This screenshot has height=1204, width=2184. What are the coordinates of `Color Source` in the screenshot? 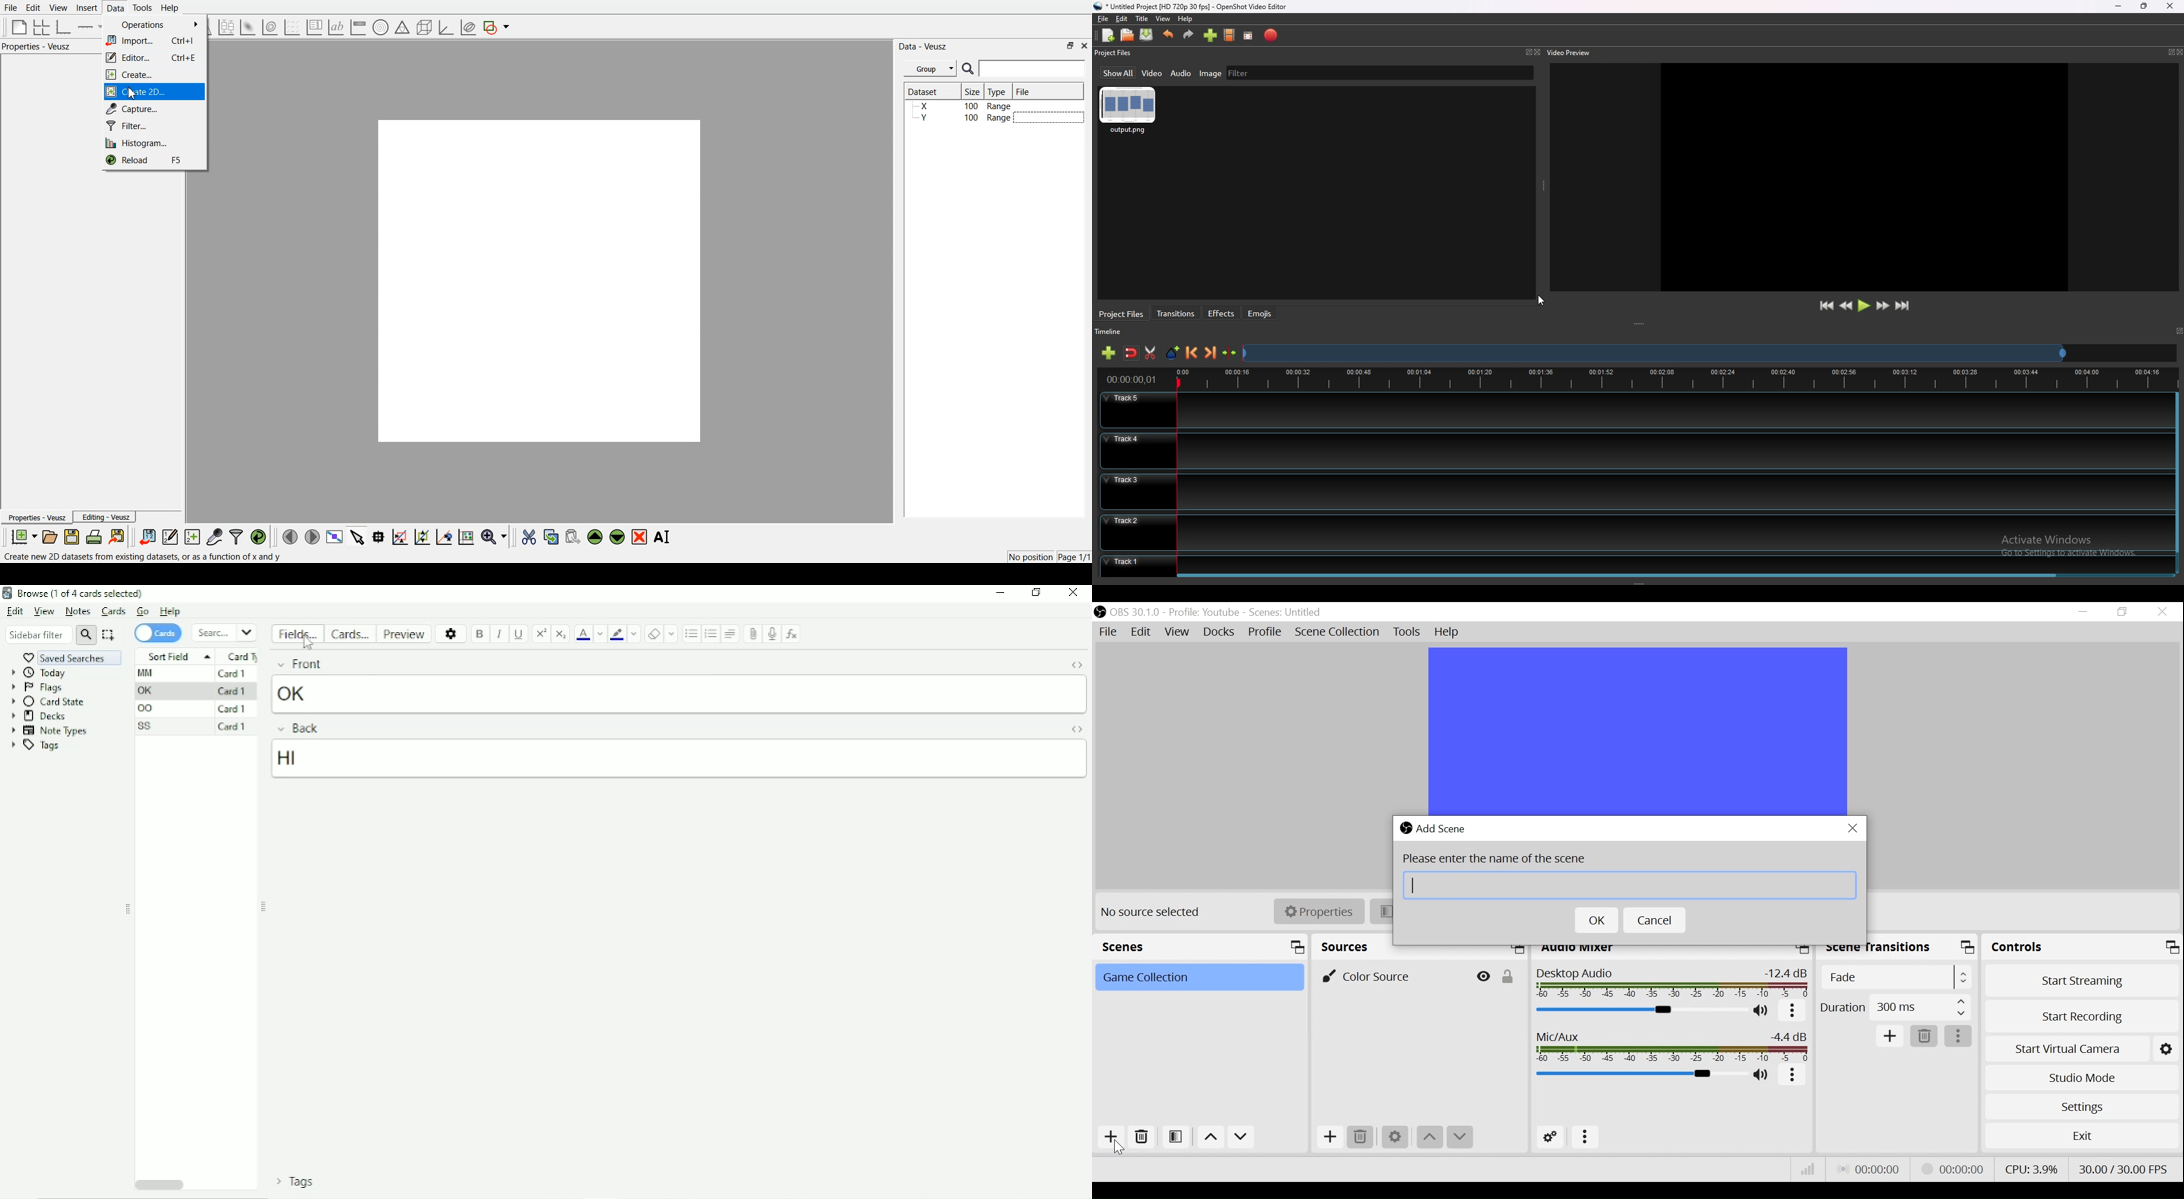 It's located at (1393, 976).